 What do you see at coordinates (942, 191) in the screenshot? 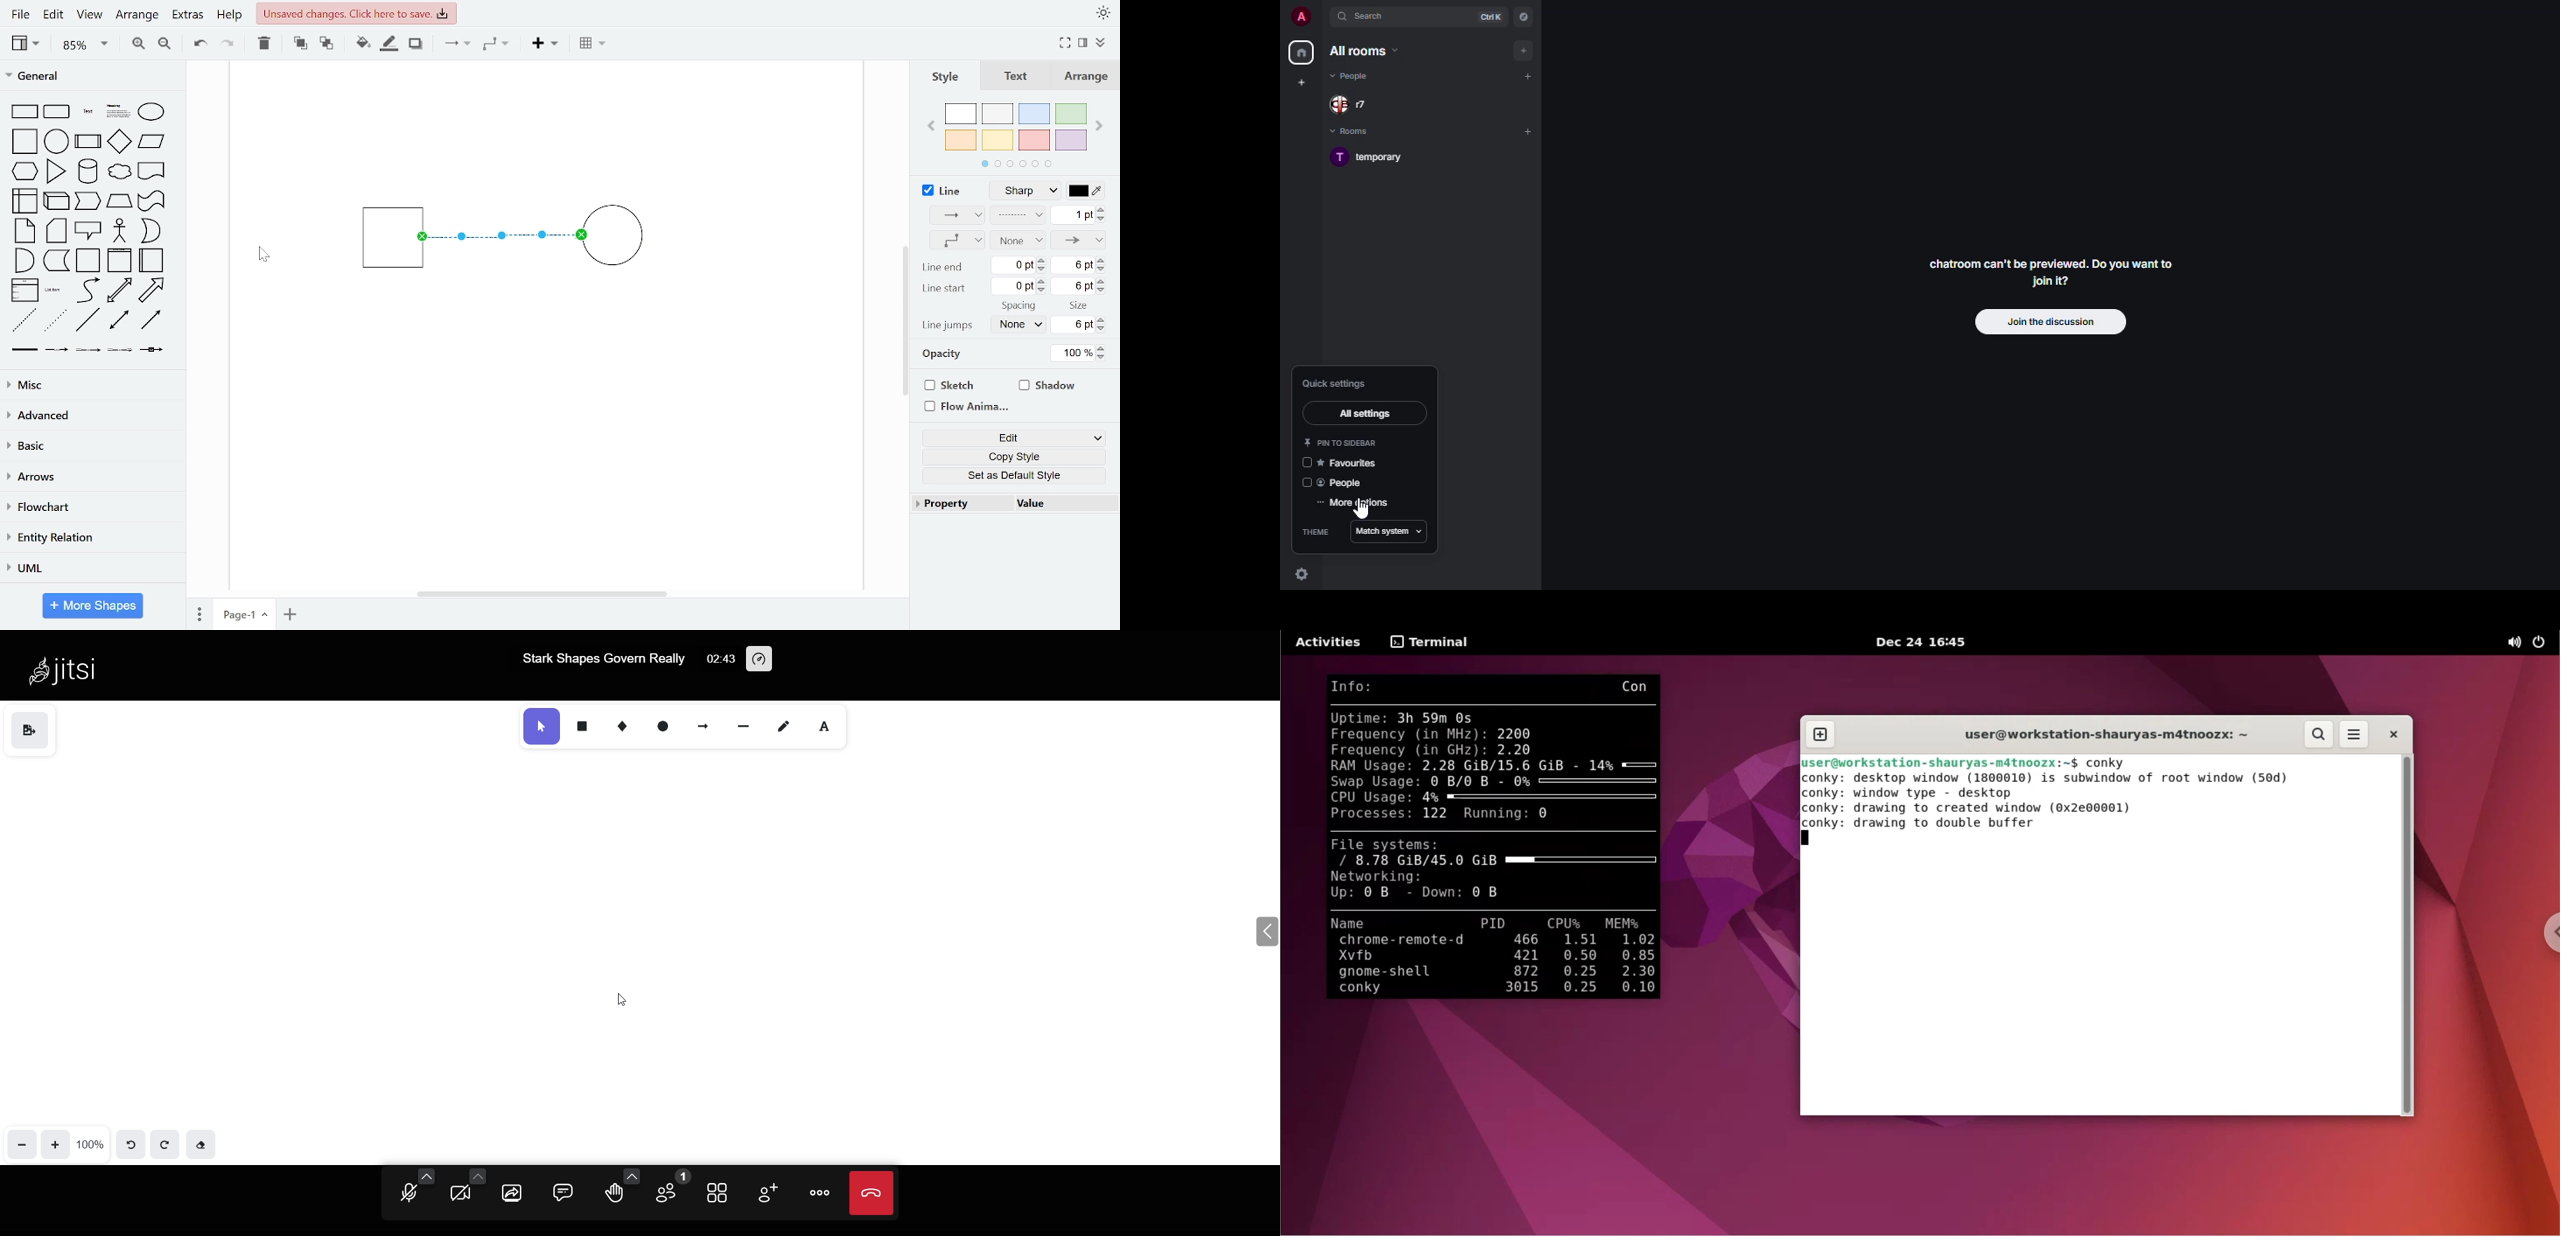
I see `line` at bounding box center [942, 191].